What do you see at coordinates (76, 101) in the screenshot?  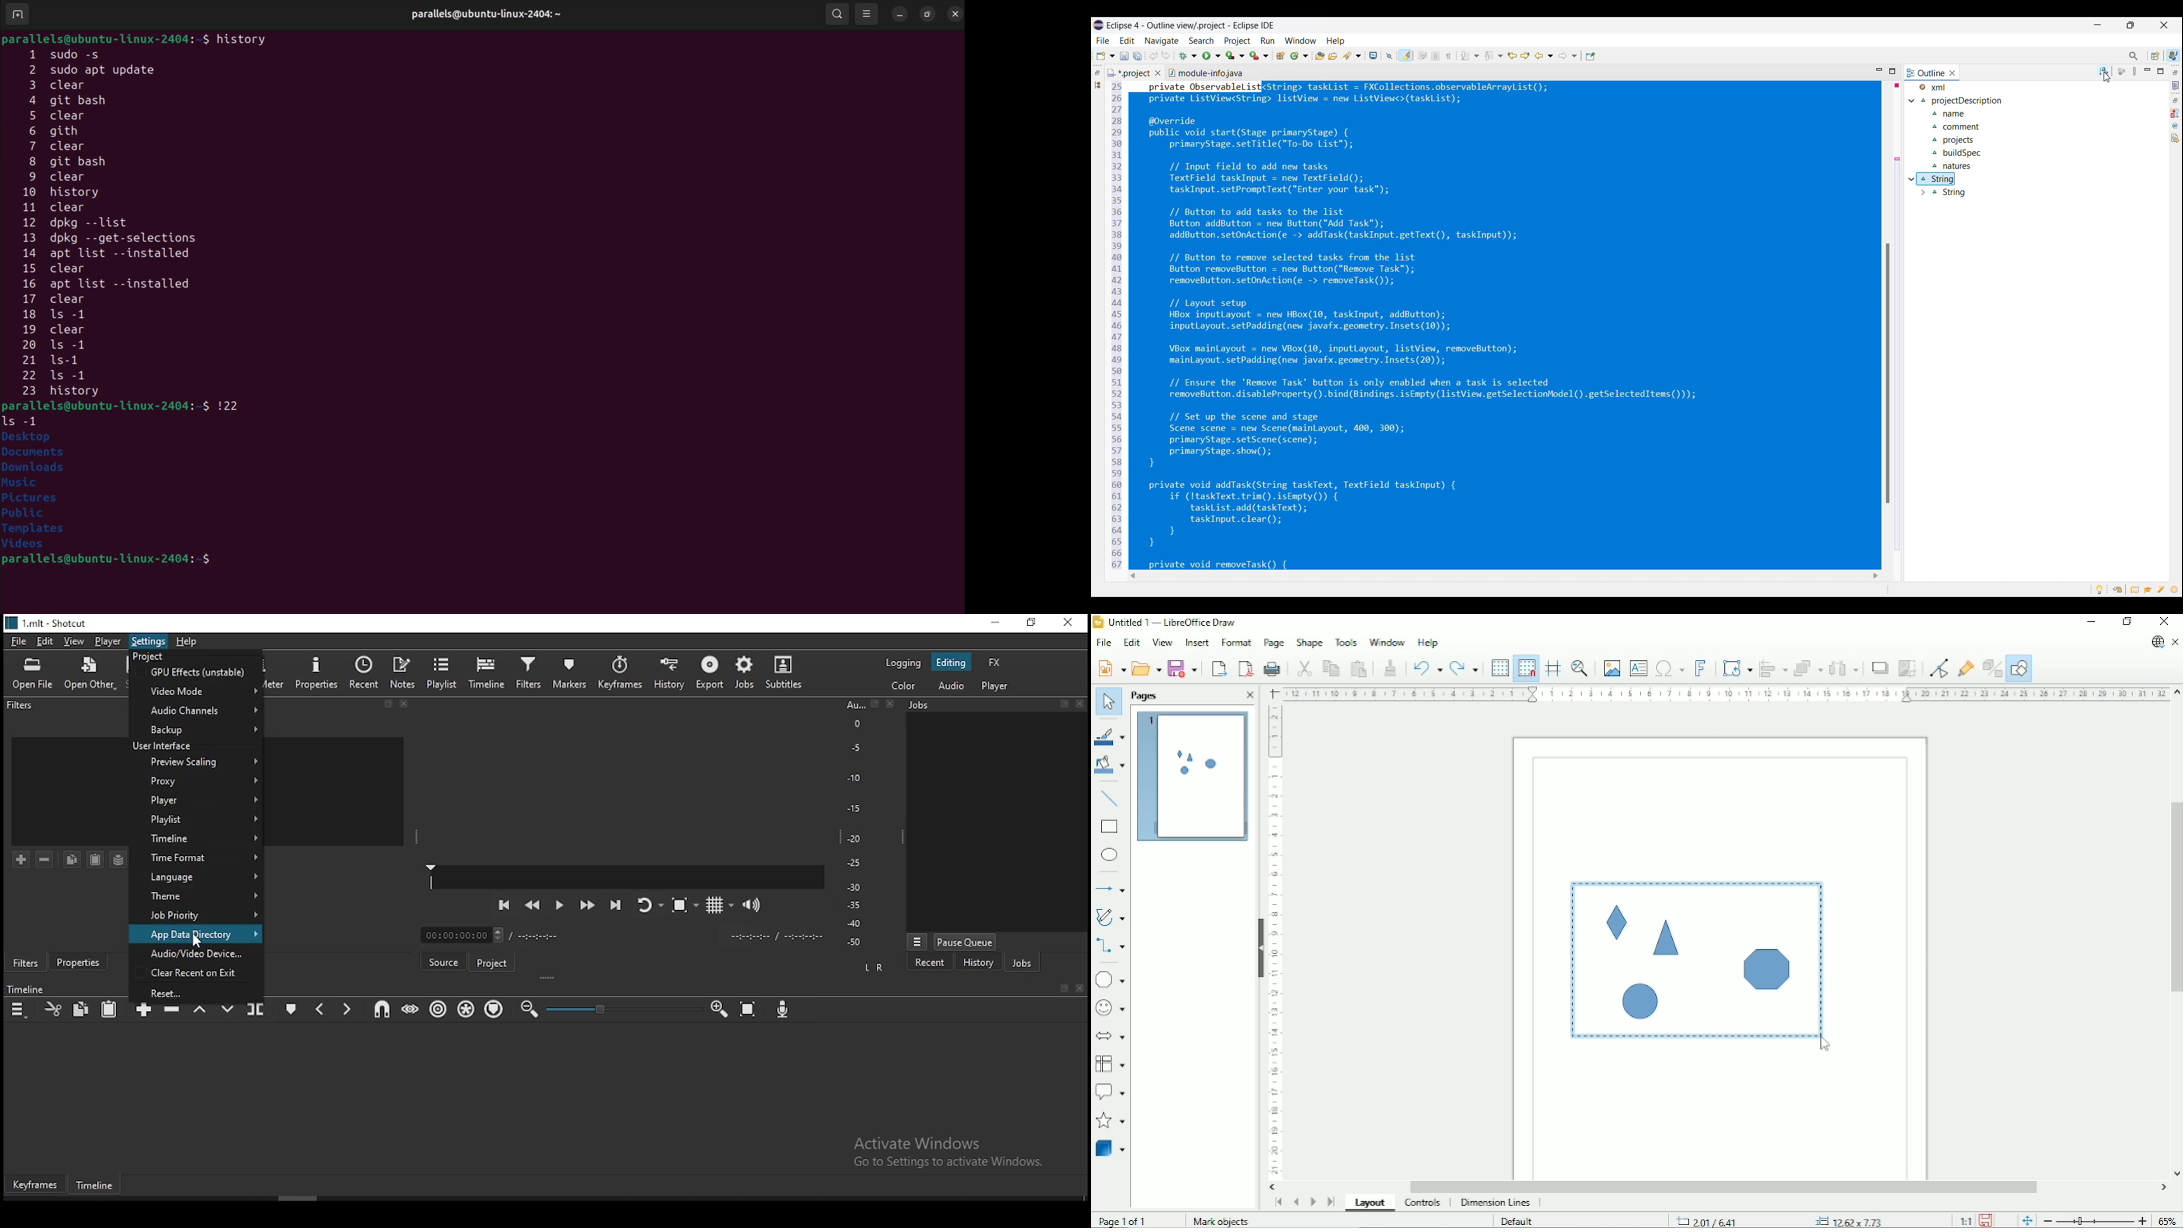 I see `4 git bash` at bounding box center [76, 101].